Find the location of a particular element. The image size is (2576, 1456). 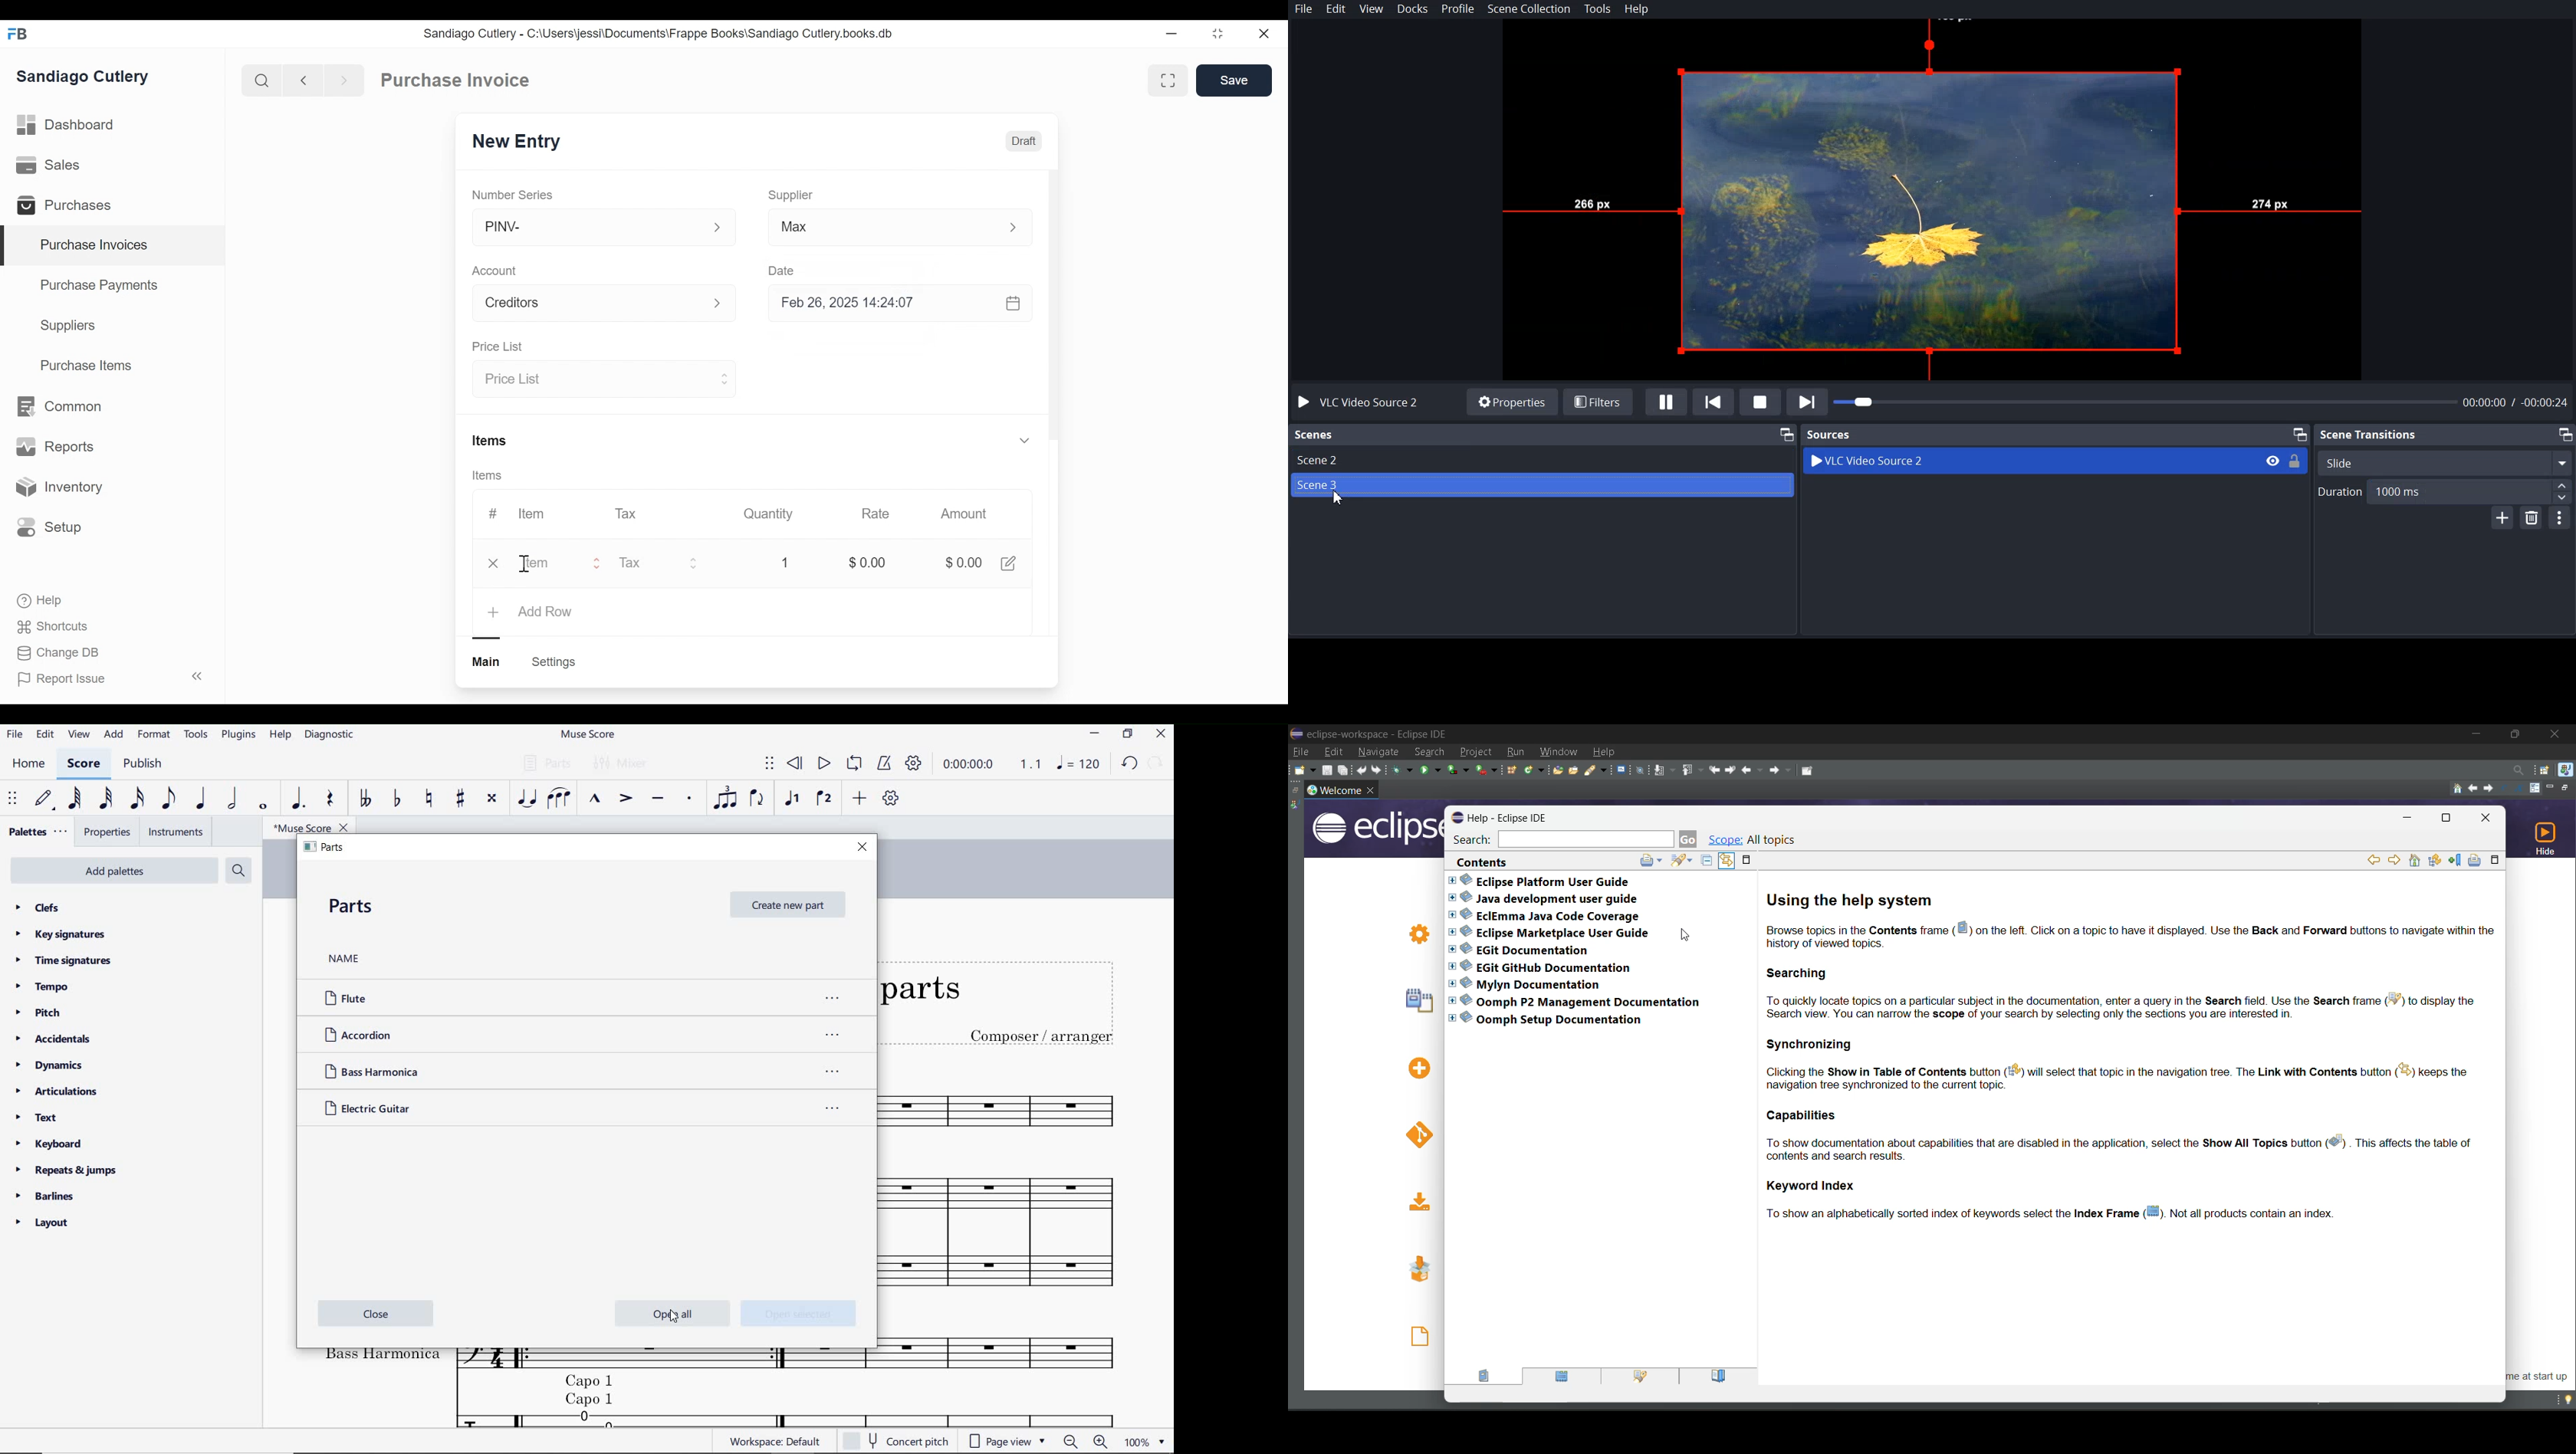

save is located at coordinates (1327, 769).